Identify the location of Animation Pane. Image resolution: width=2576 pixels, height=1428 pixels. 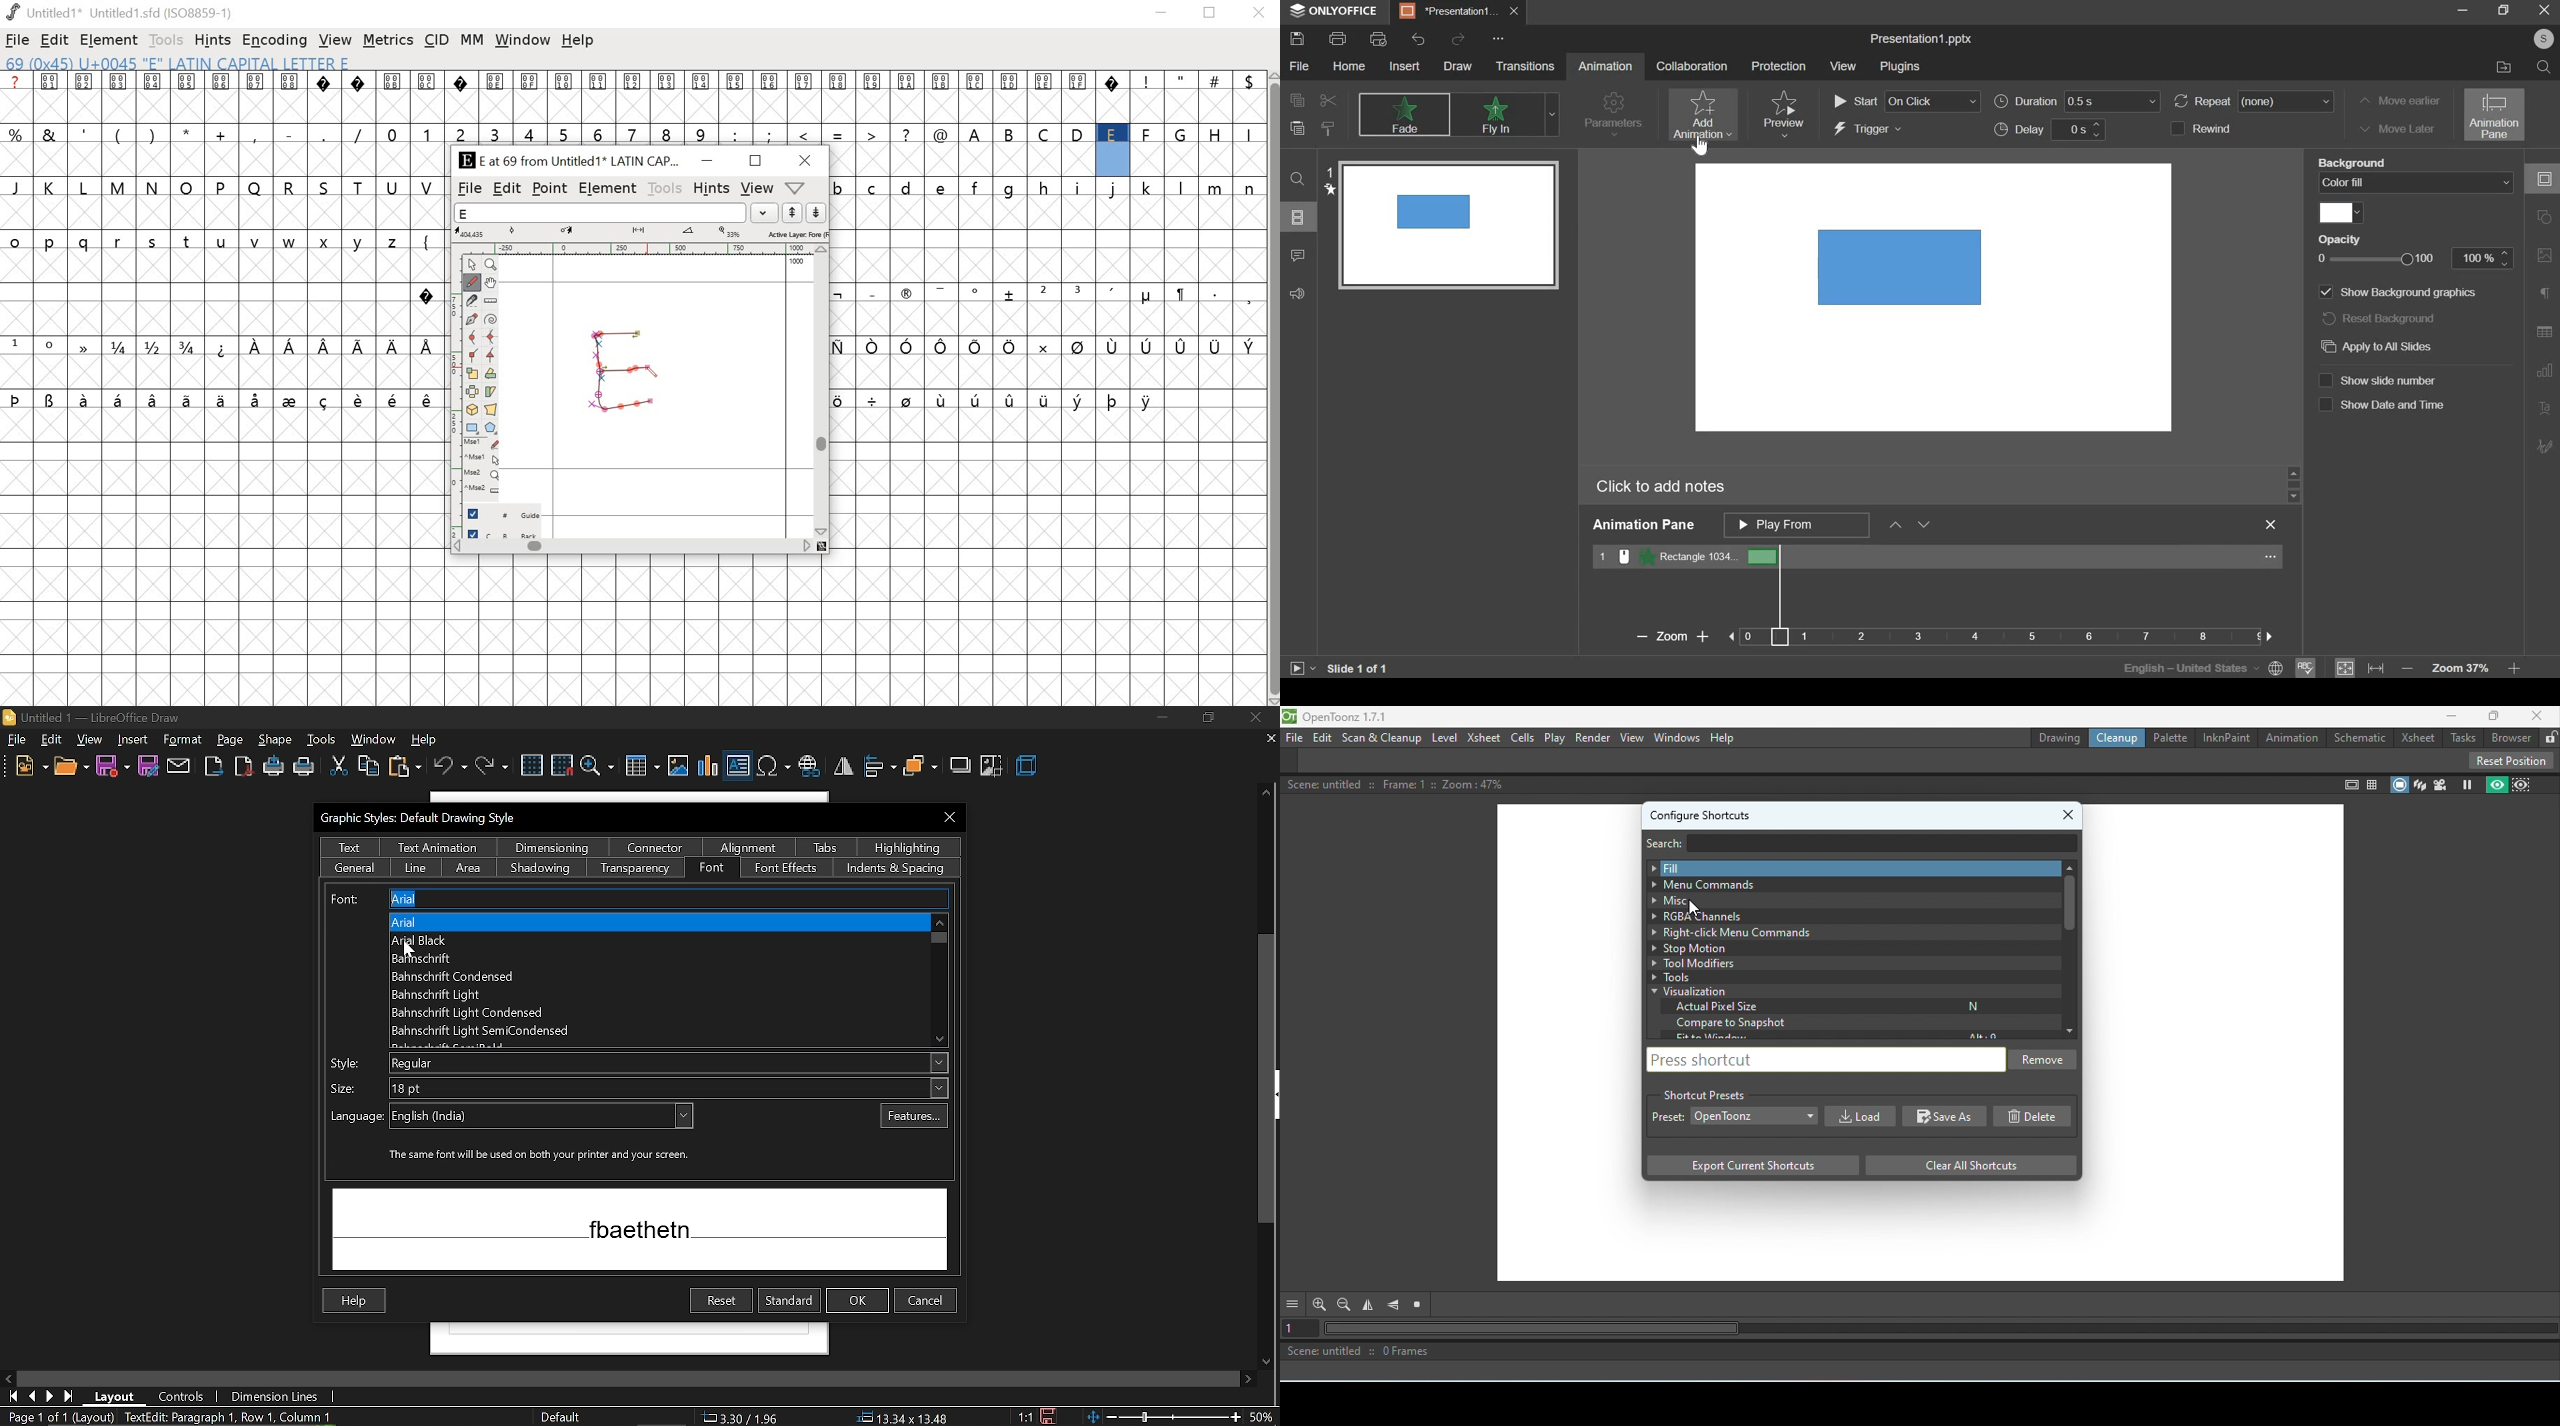
(1648, 527).